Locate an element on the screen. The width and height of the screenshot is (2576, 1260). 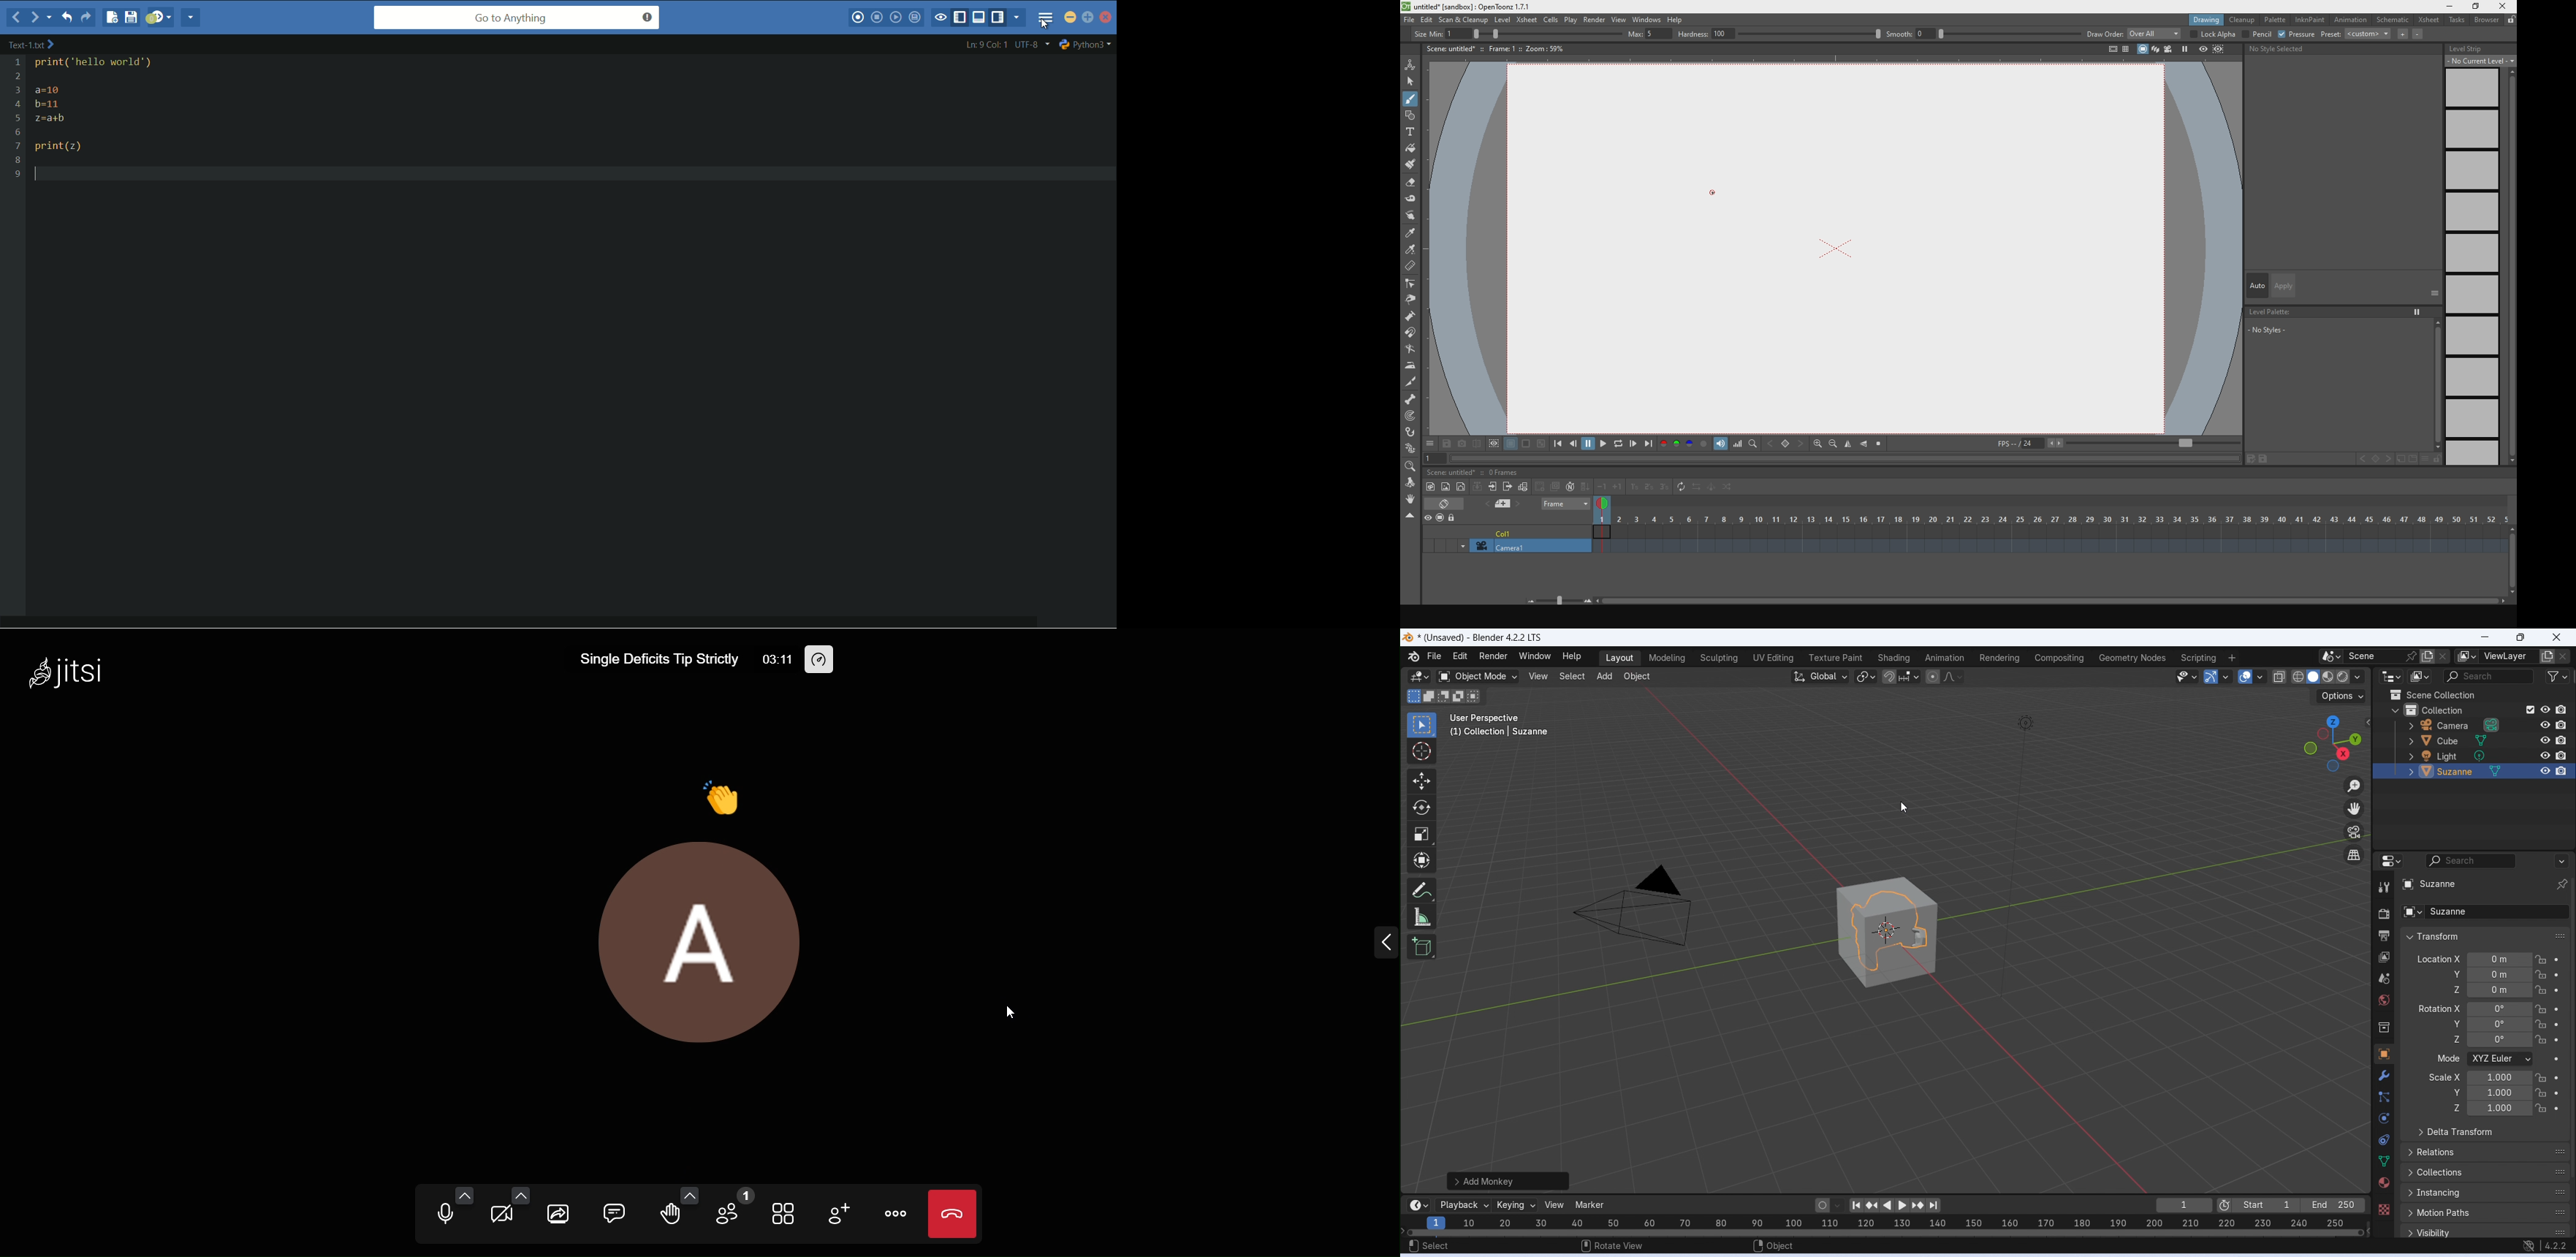
browser is located at coordinates (2487, 22).